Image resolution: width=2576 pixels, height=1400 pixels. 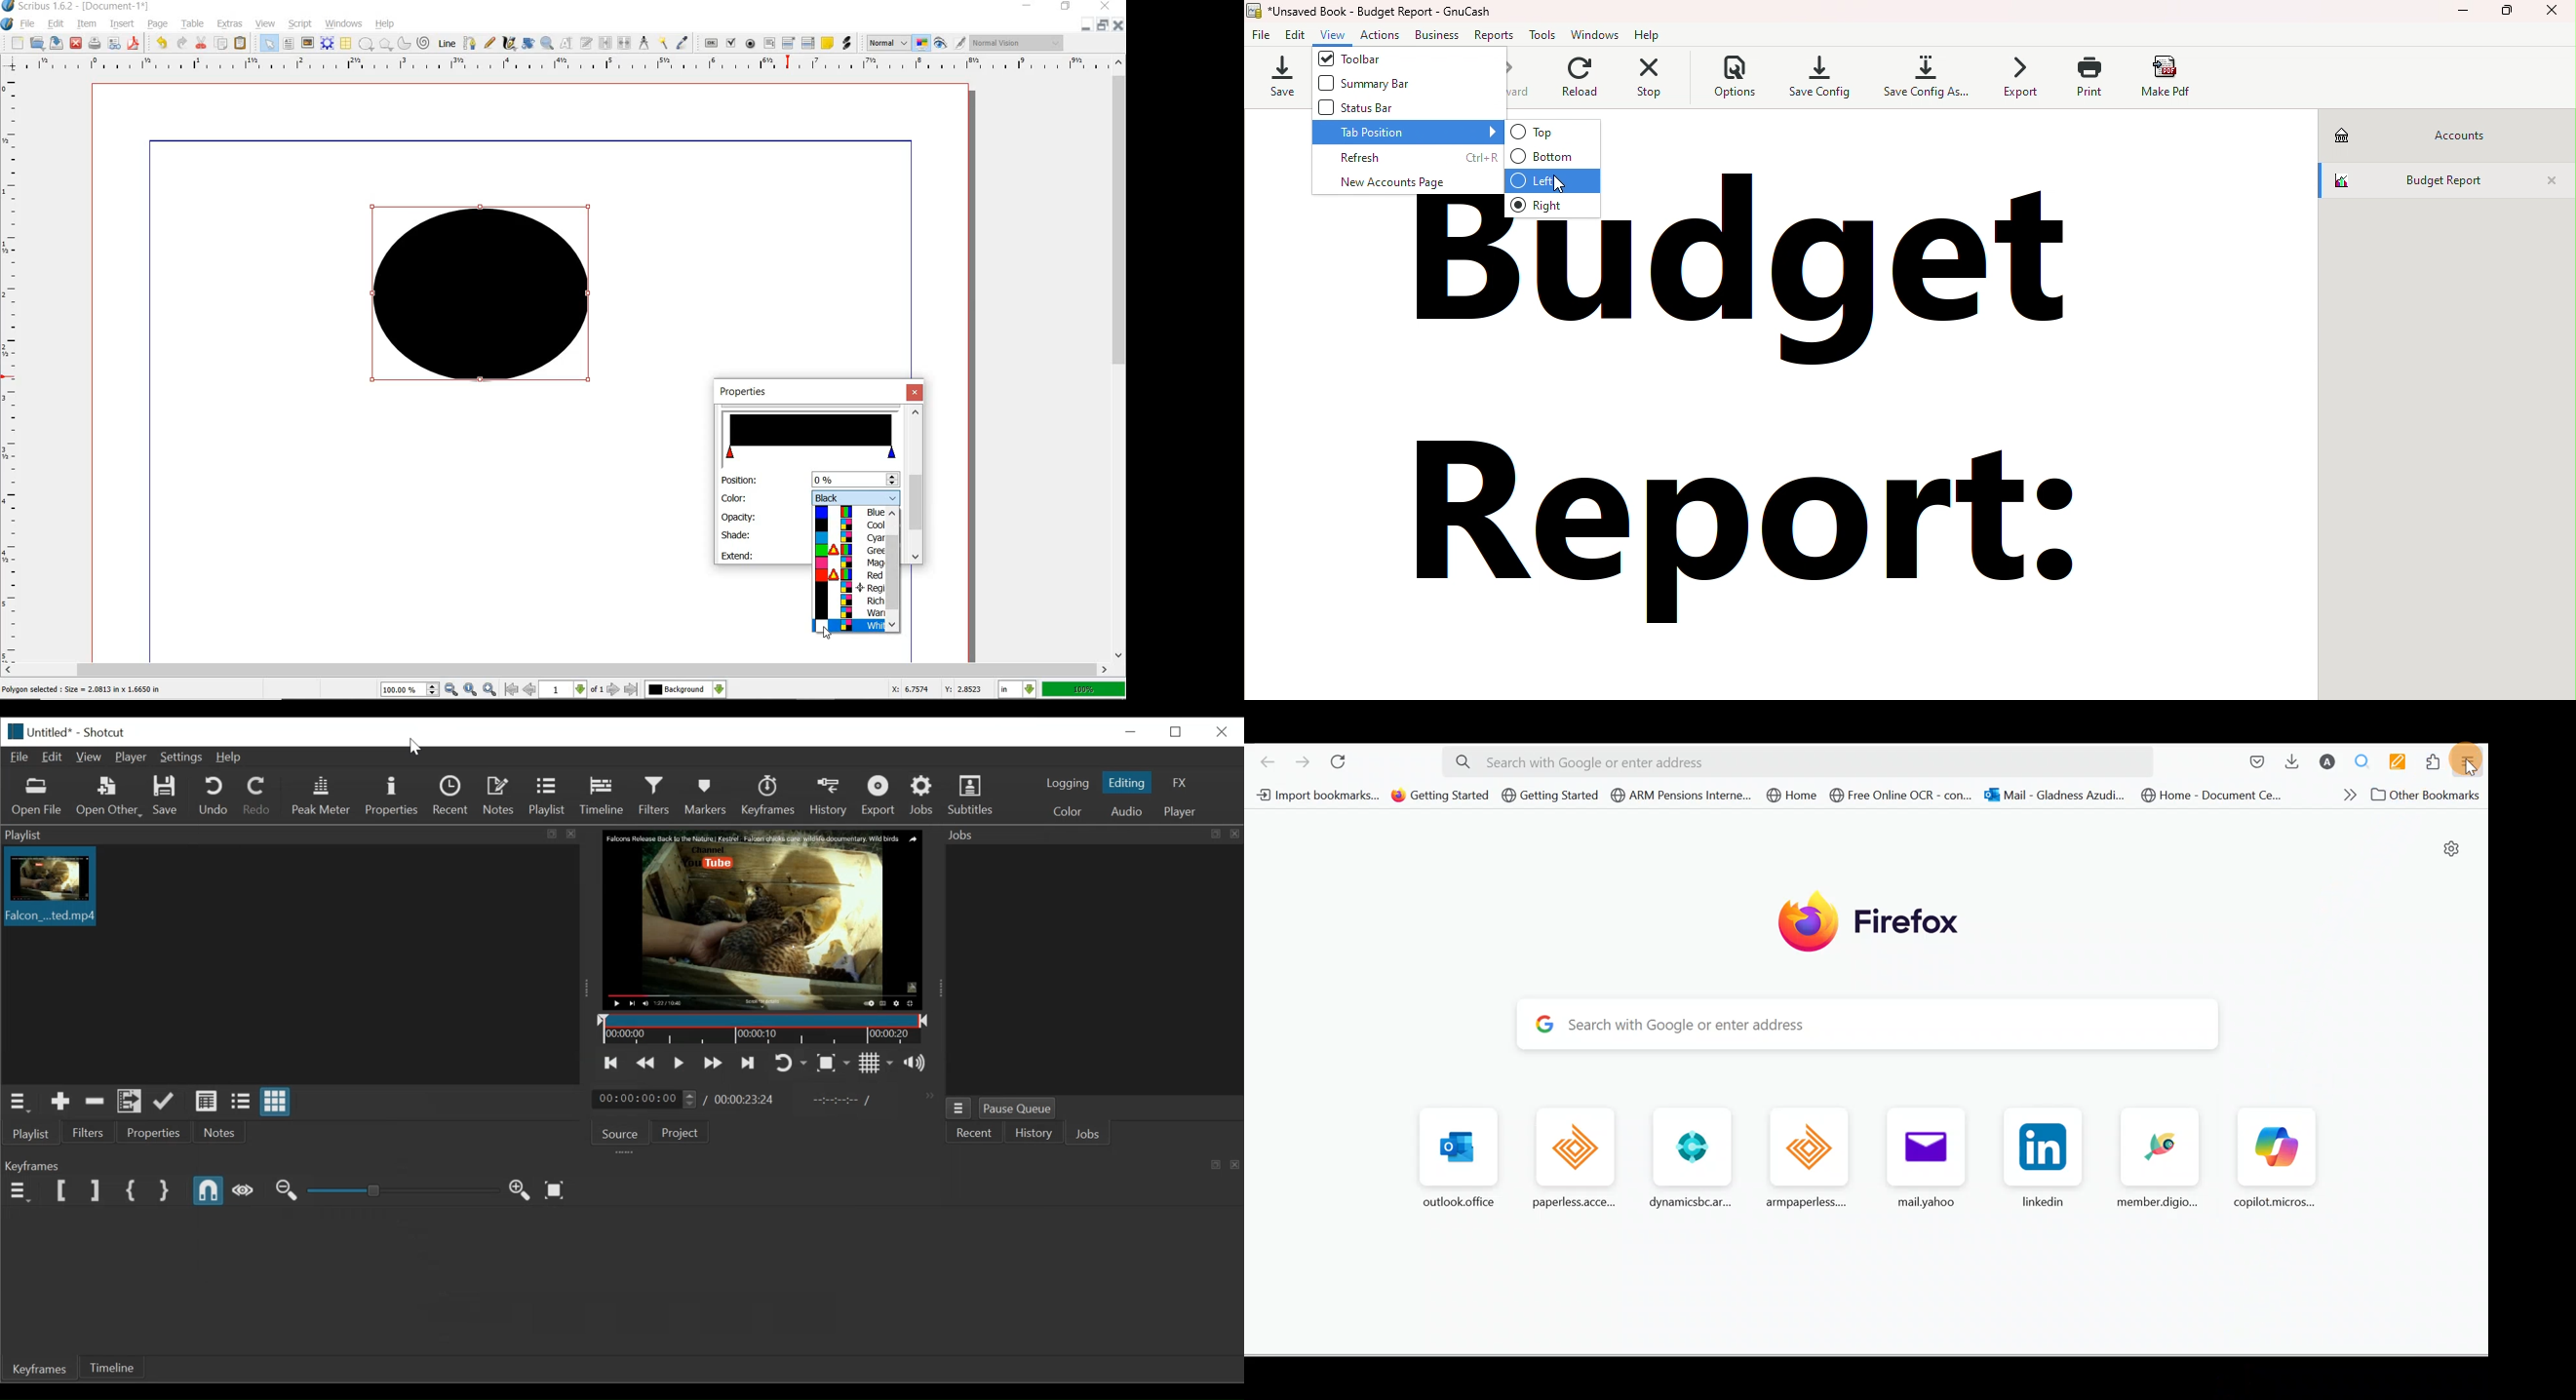 I want to click on ZOOM FACTOR, so click(x=1084, y=690).